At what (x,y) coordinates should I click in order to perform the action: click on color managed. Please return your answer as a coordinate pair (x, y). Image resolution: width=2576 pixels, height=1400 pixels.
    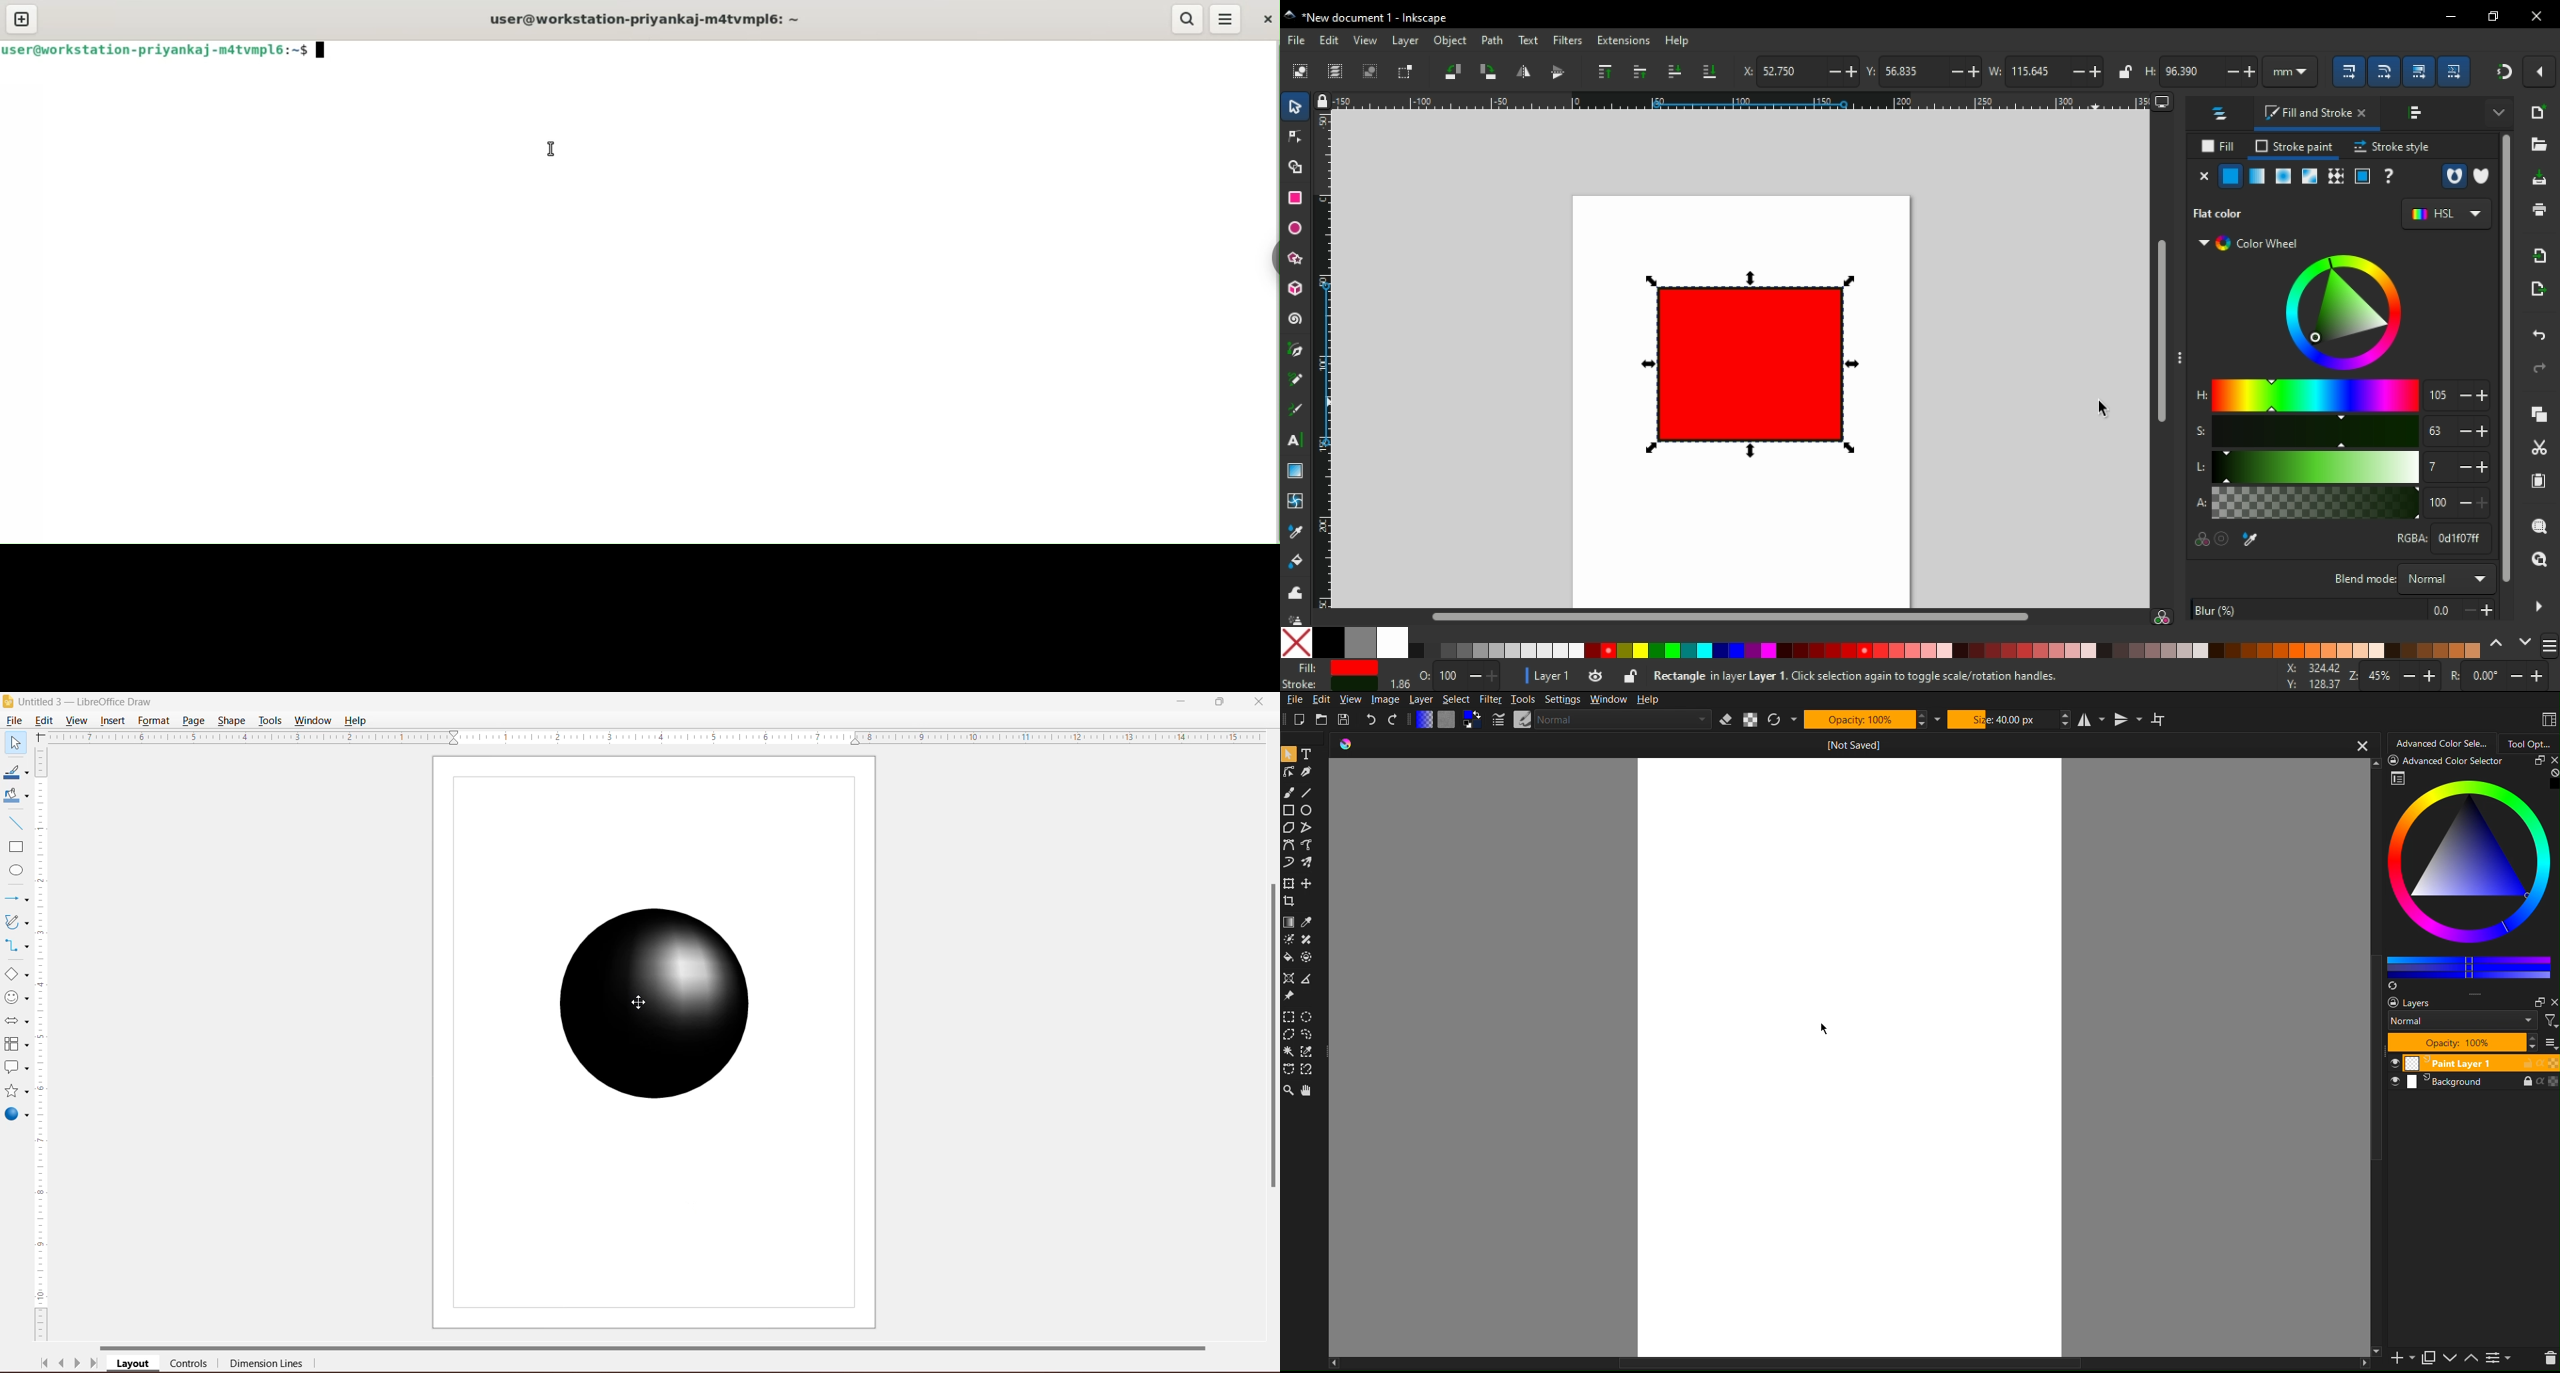
    Looking at the image, I should click on (2200, 541).